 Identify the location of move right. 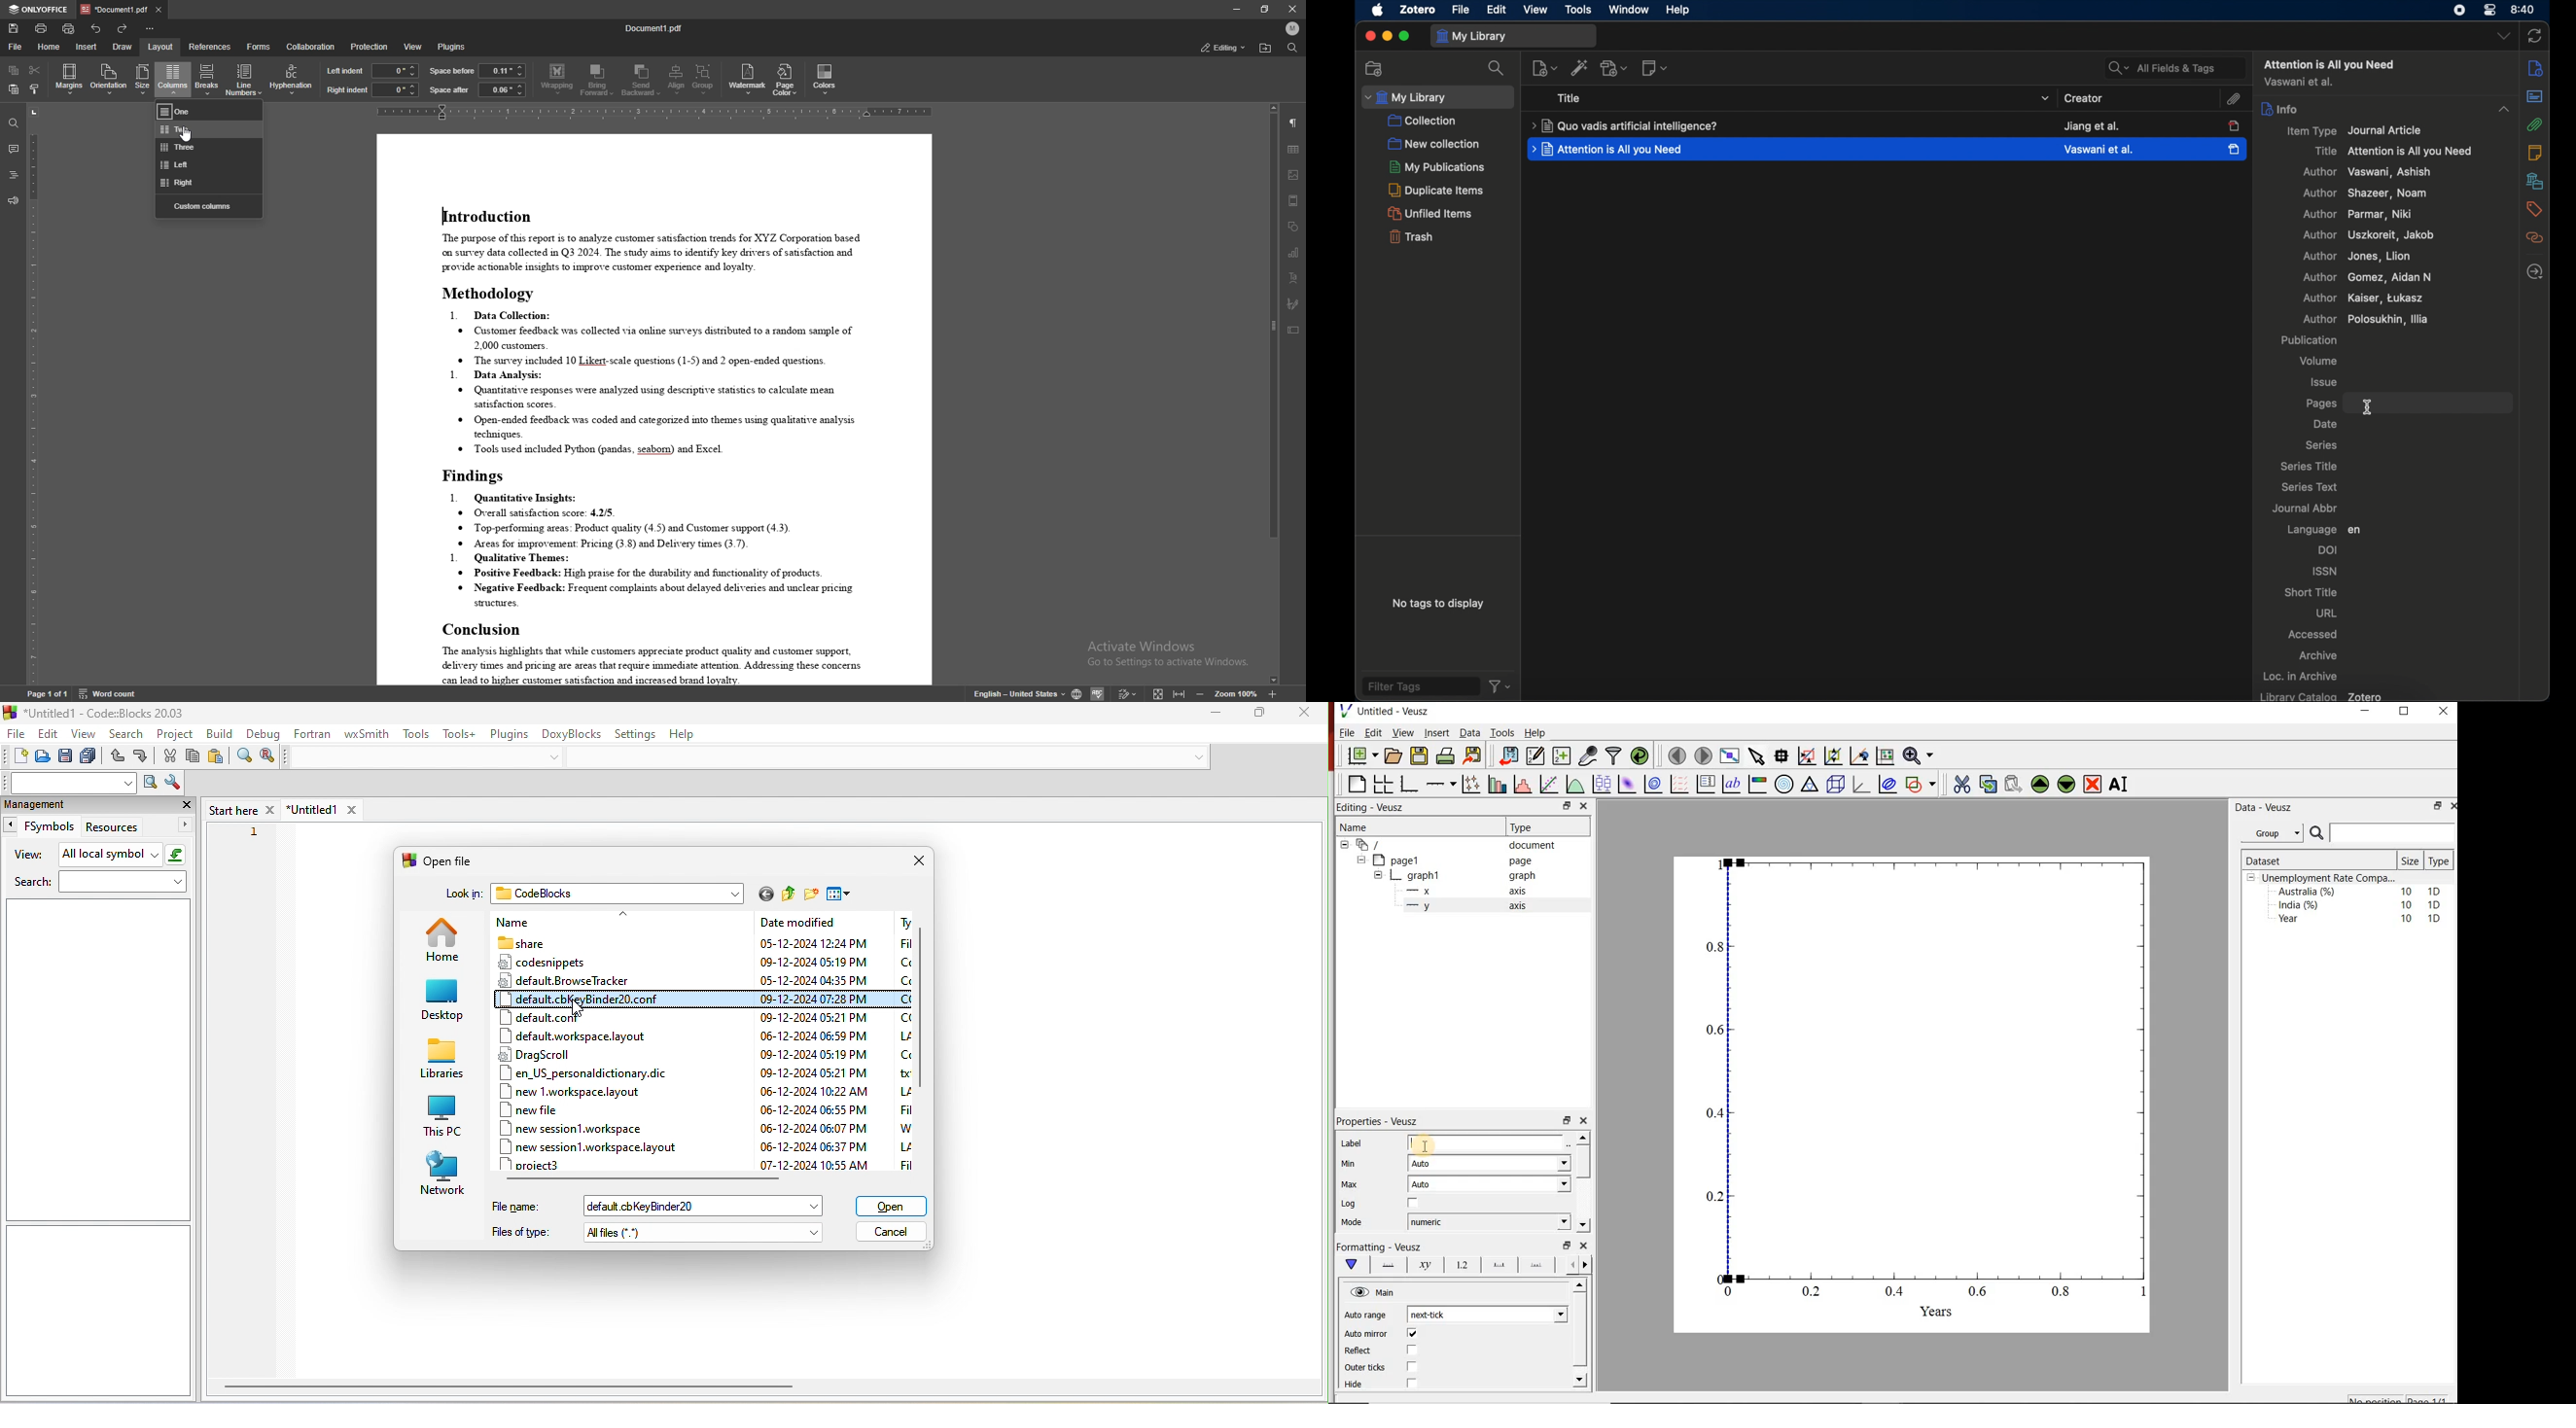
(1585, 1265).